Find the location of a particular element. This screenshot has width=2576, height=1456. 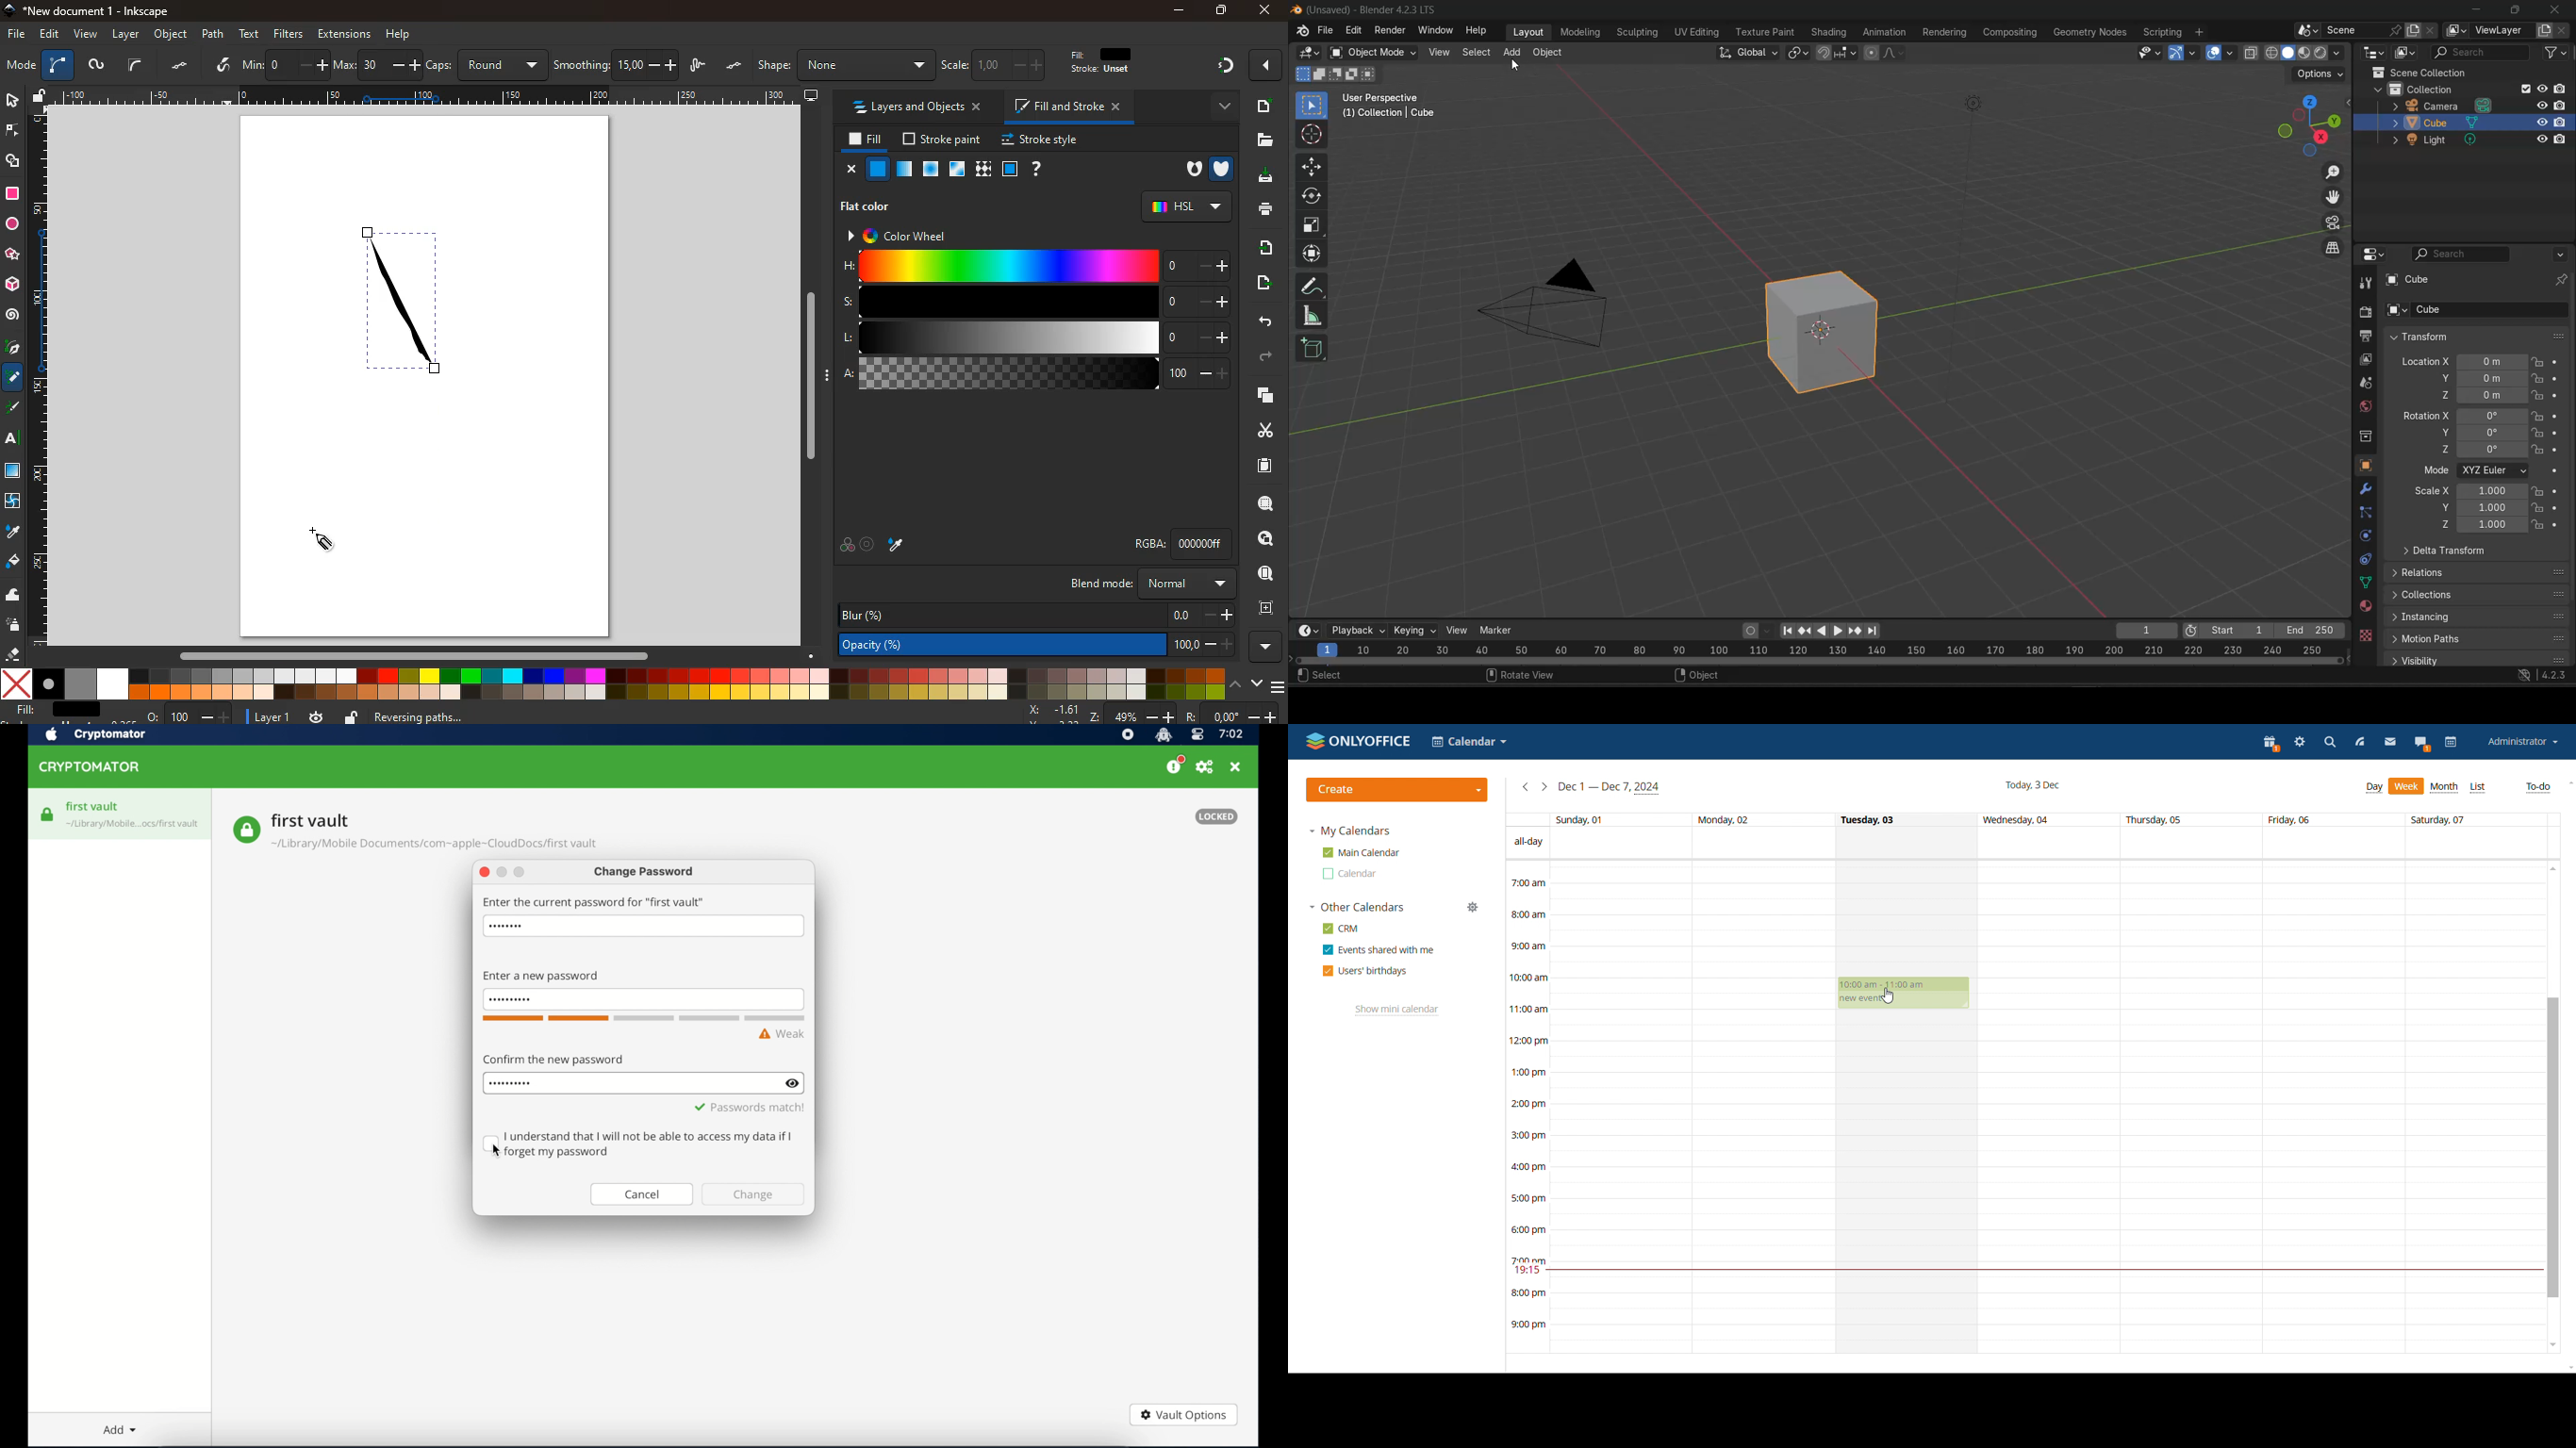

add workspace is located at coordinates (2200, 30).